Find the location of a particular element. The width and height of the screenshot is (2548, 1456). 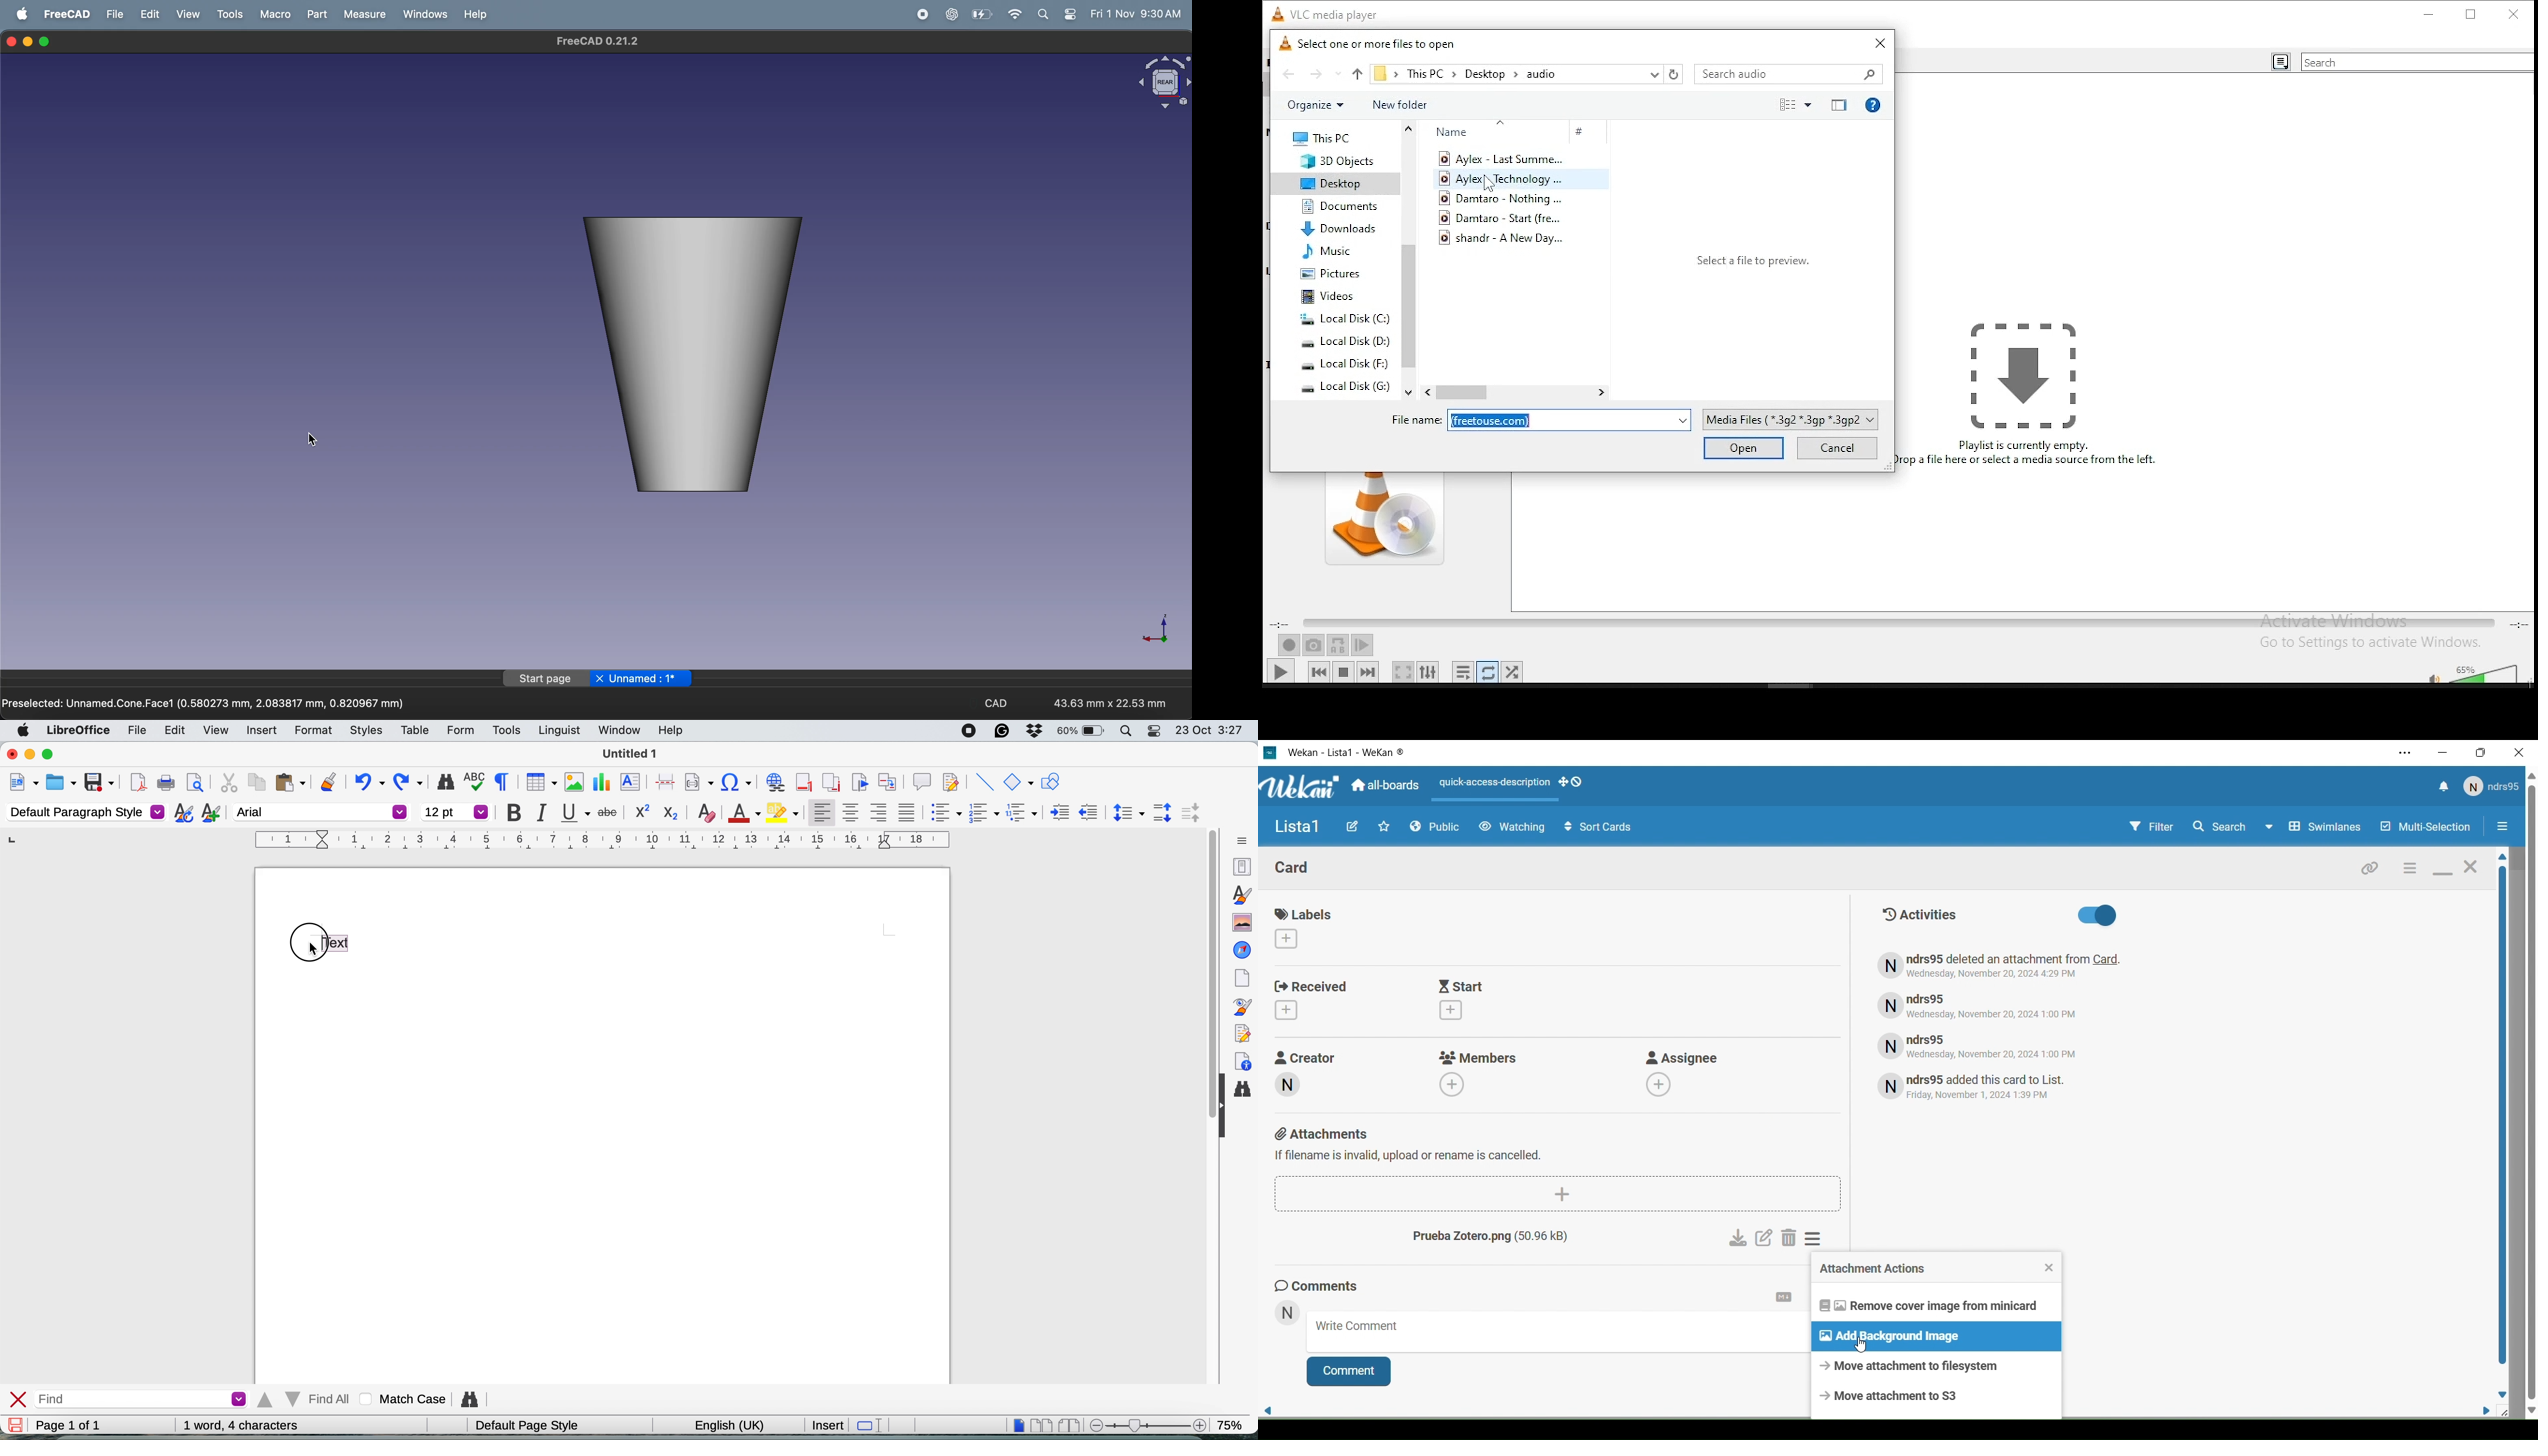

select one or more files to open is located at coordinates (1373, 45).